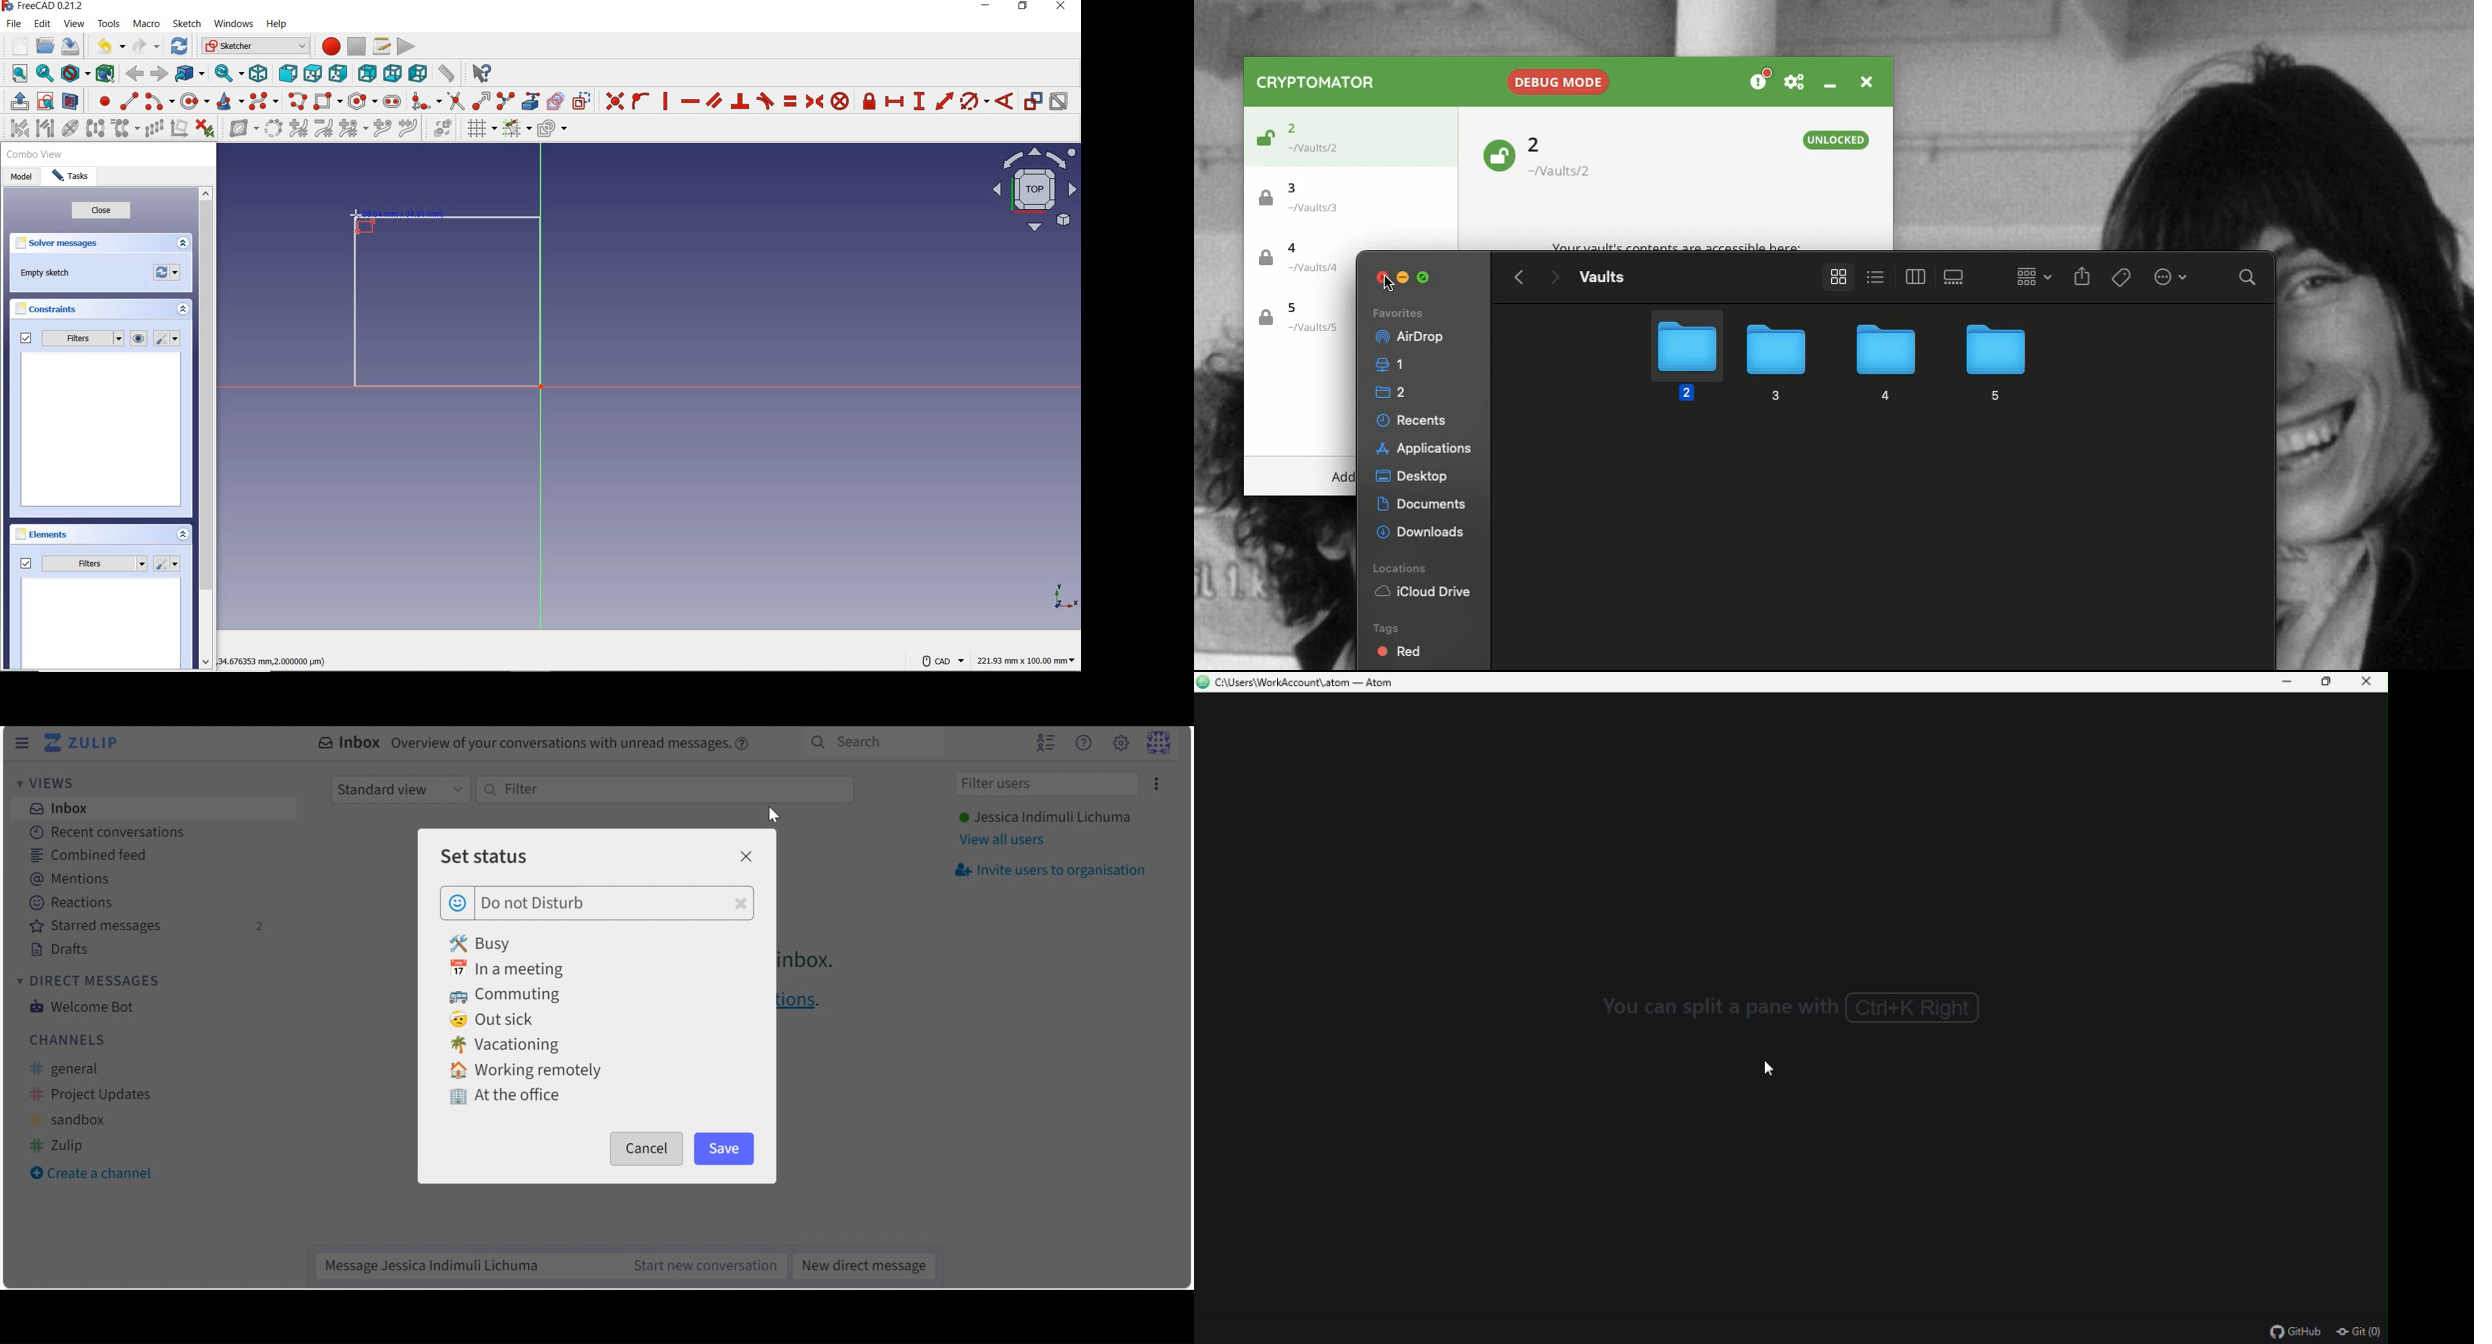 Image resolution: width=2492 pixels, height=1344 pixels. I want to click on Invite users to your organisation, so click(1050, 870).